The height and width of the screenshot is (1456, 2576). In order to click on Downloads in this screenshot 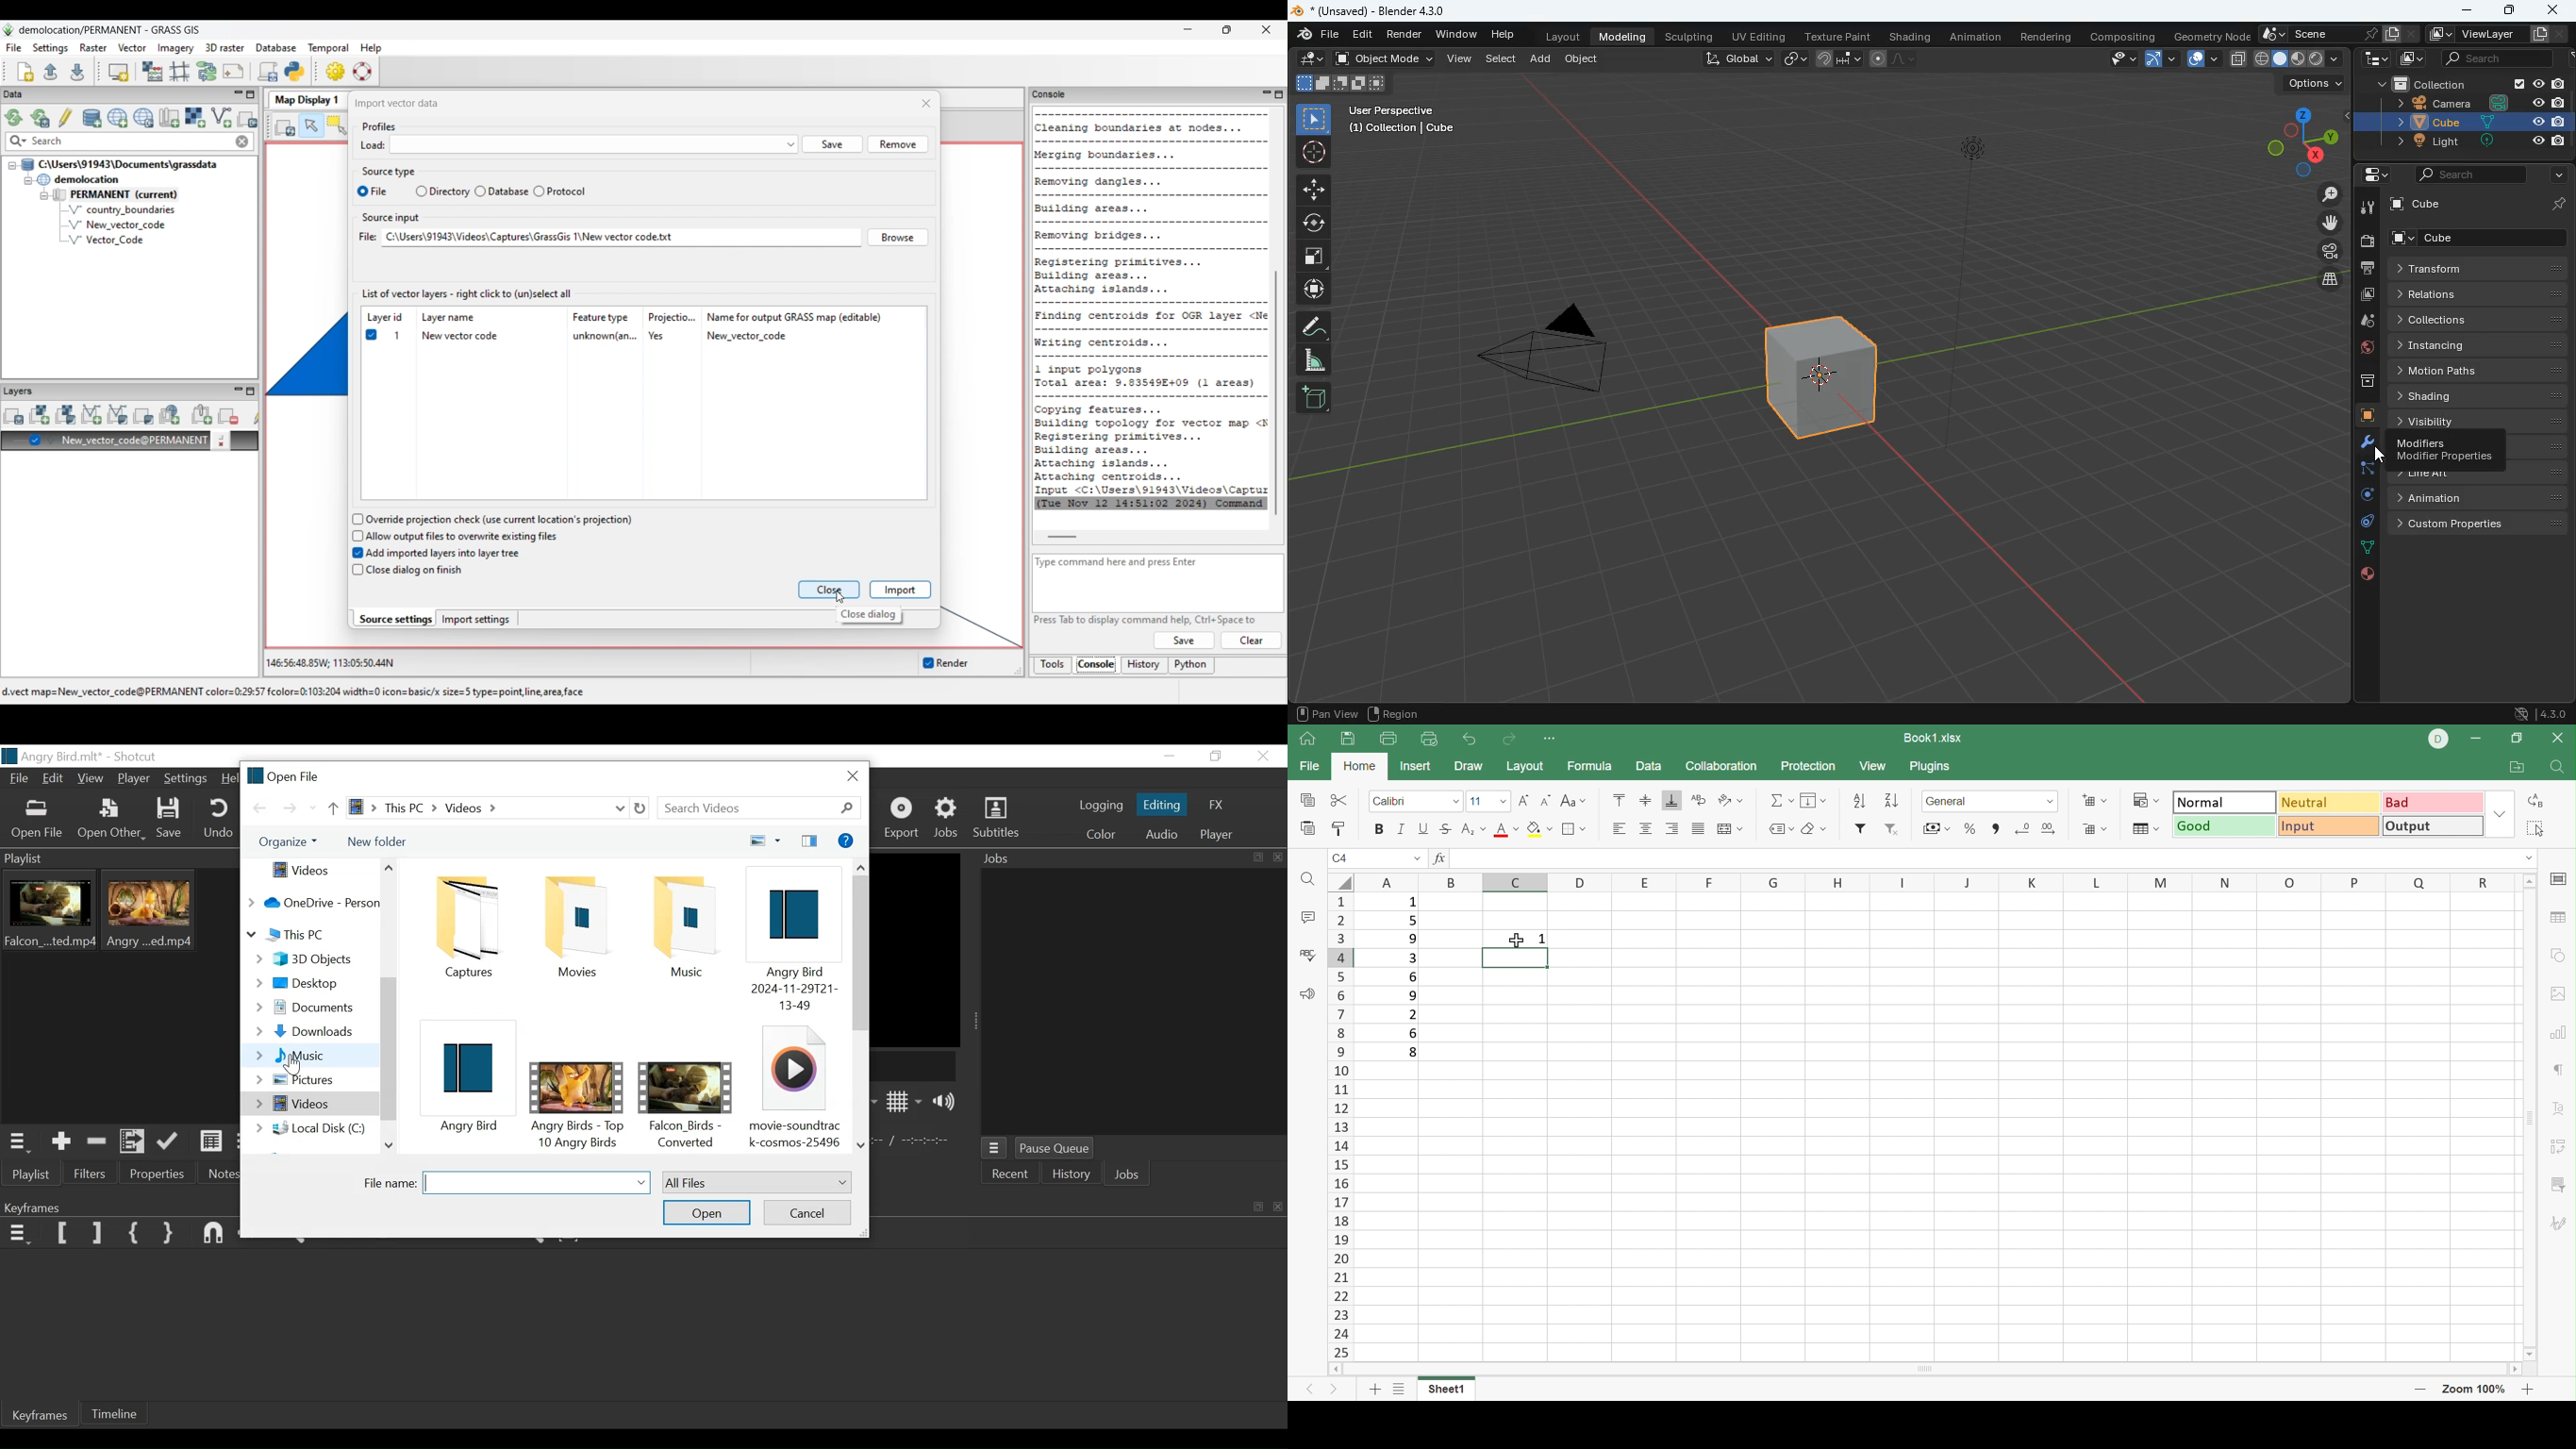, I will do `click(308, 1032)`.